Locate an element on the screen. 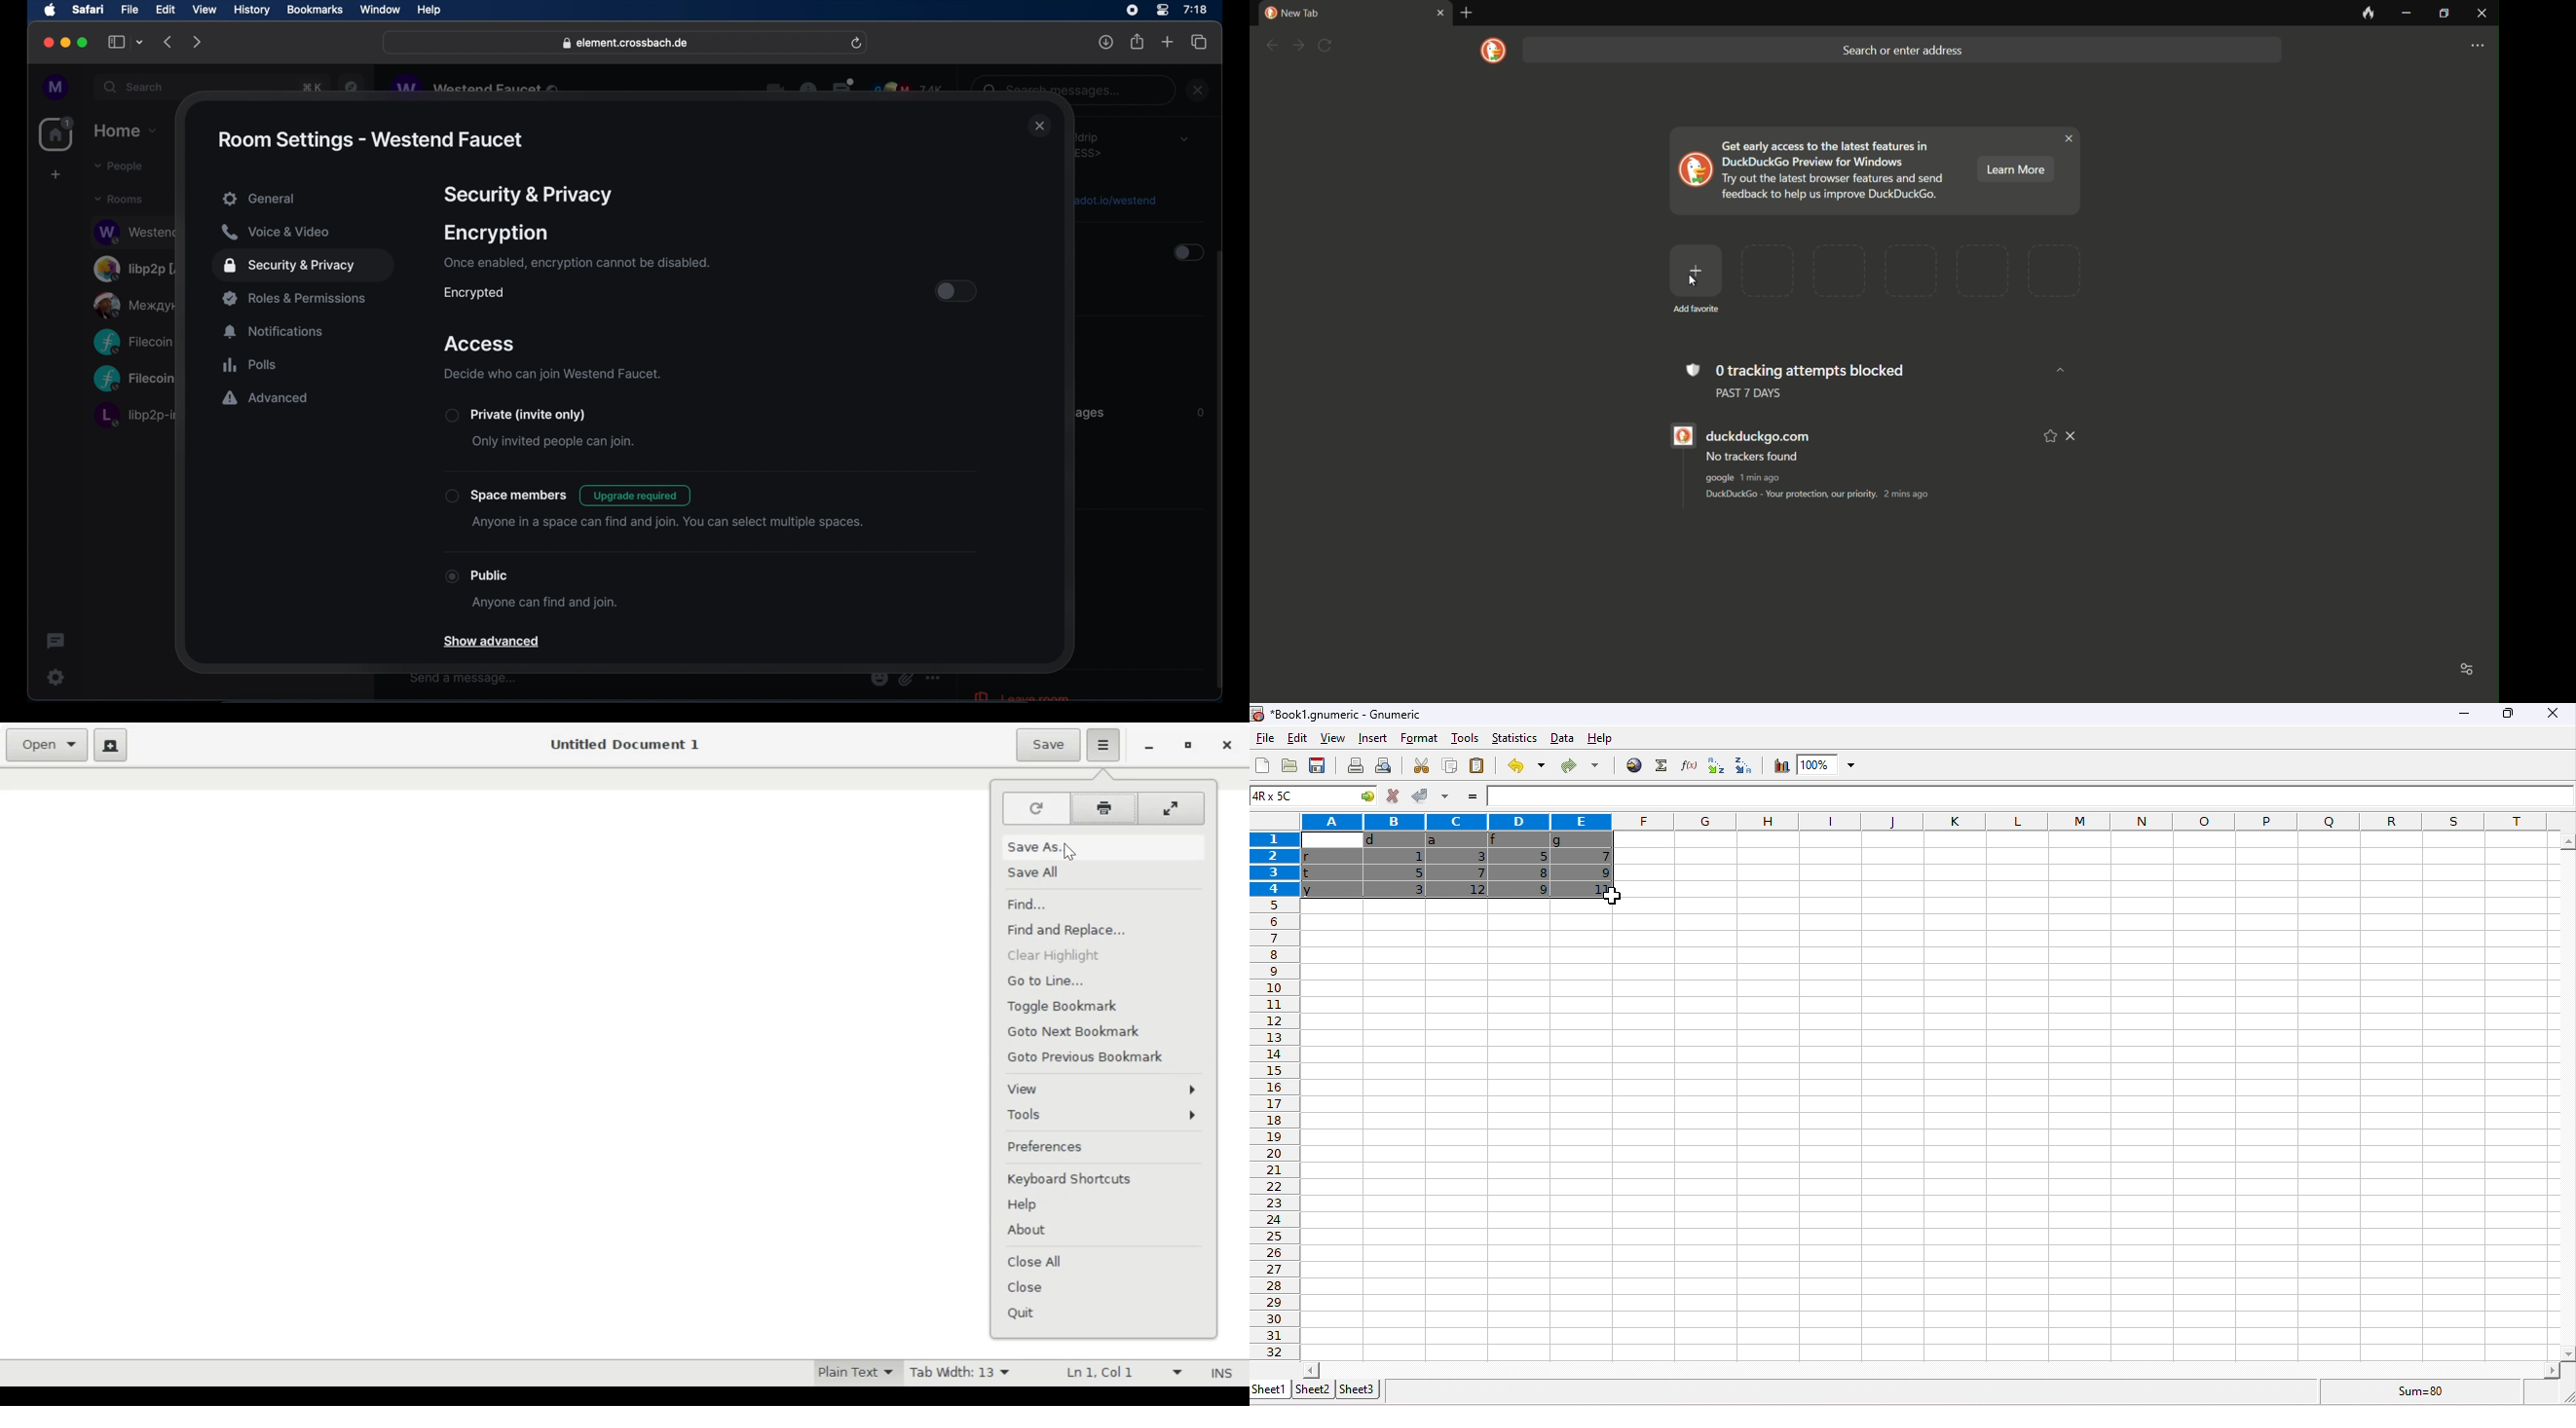 Image resolution: width=2576 pixels, height=1428 pixels. obscure is located at coordinates (134, 379).